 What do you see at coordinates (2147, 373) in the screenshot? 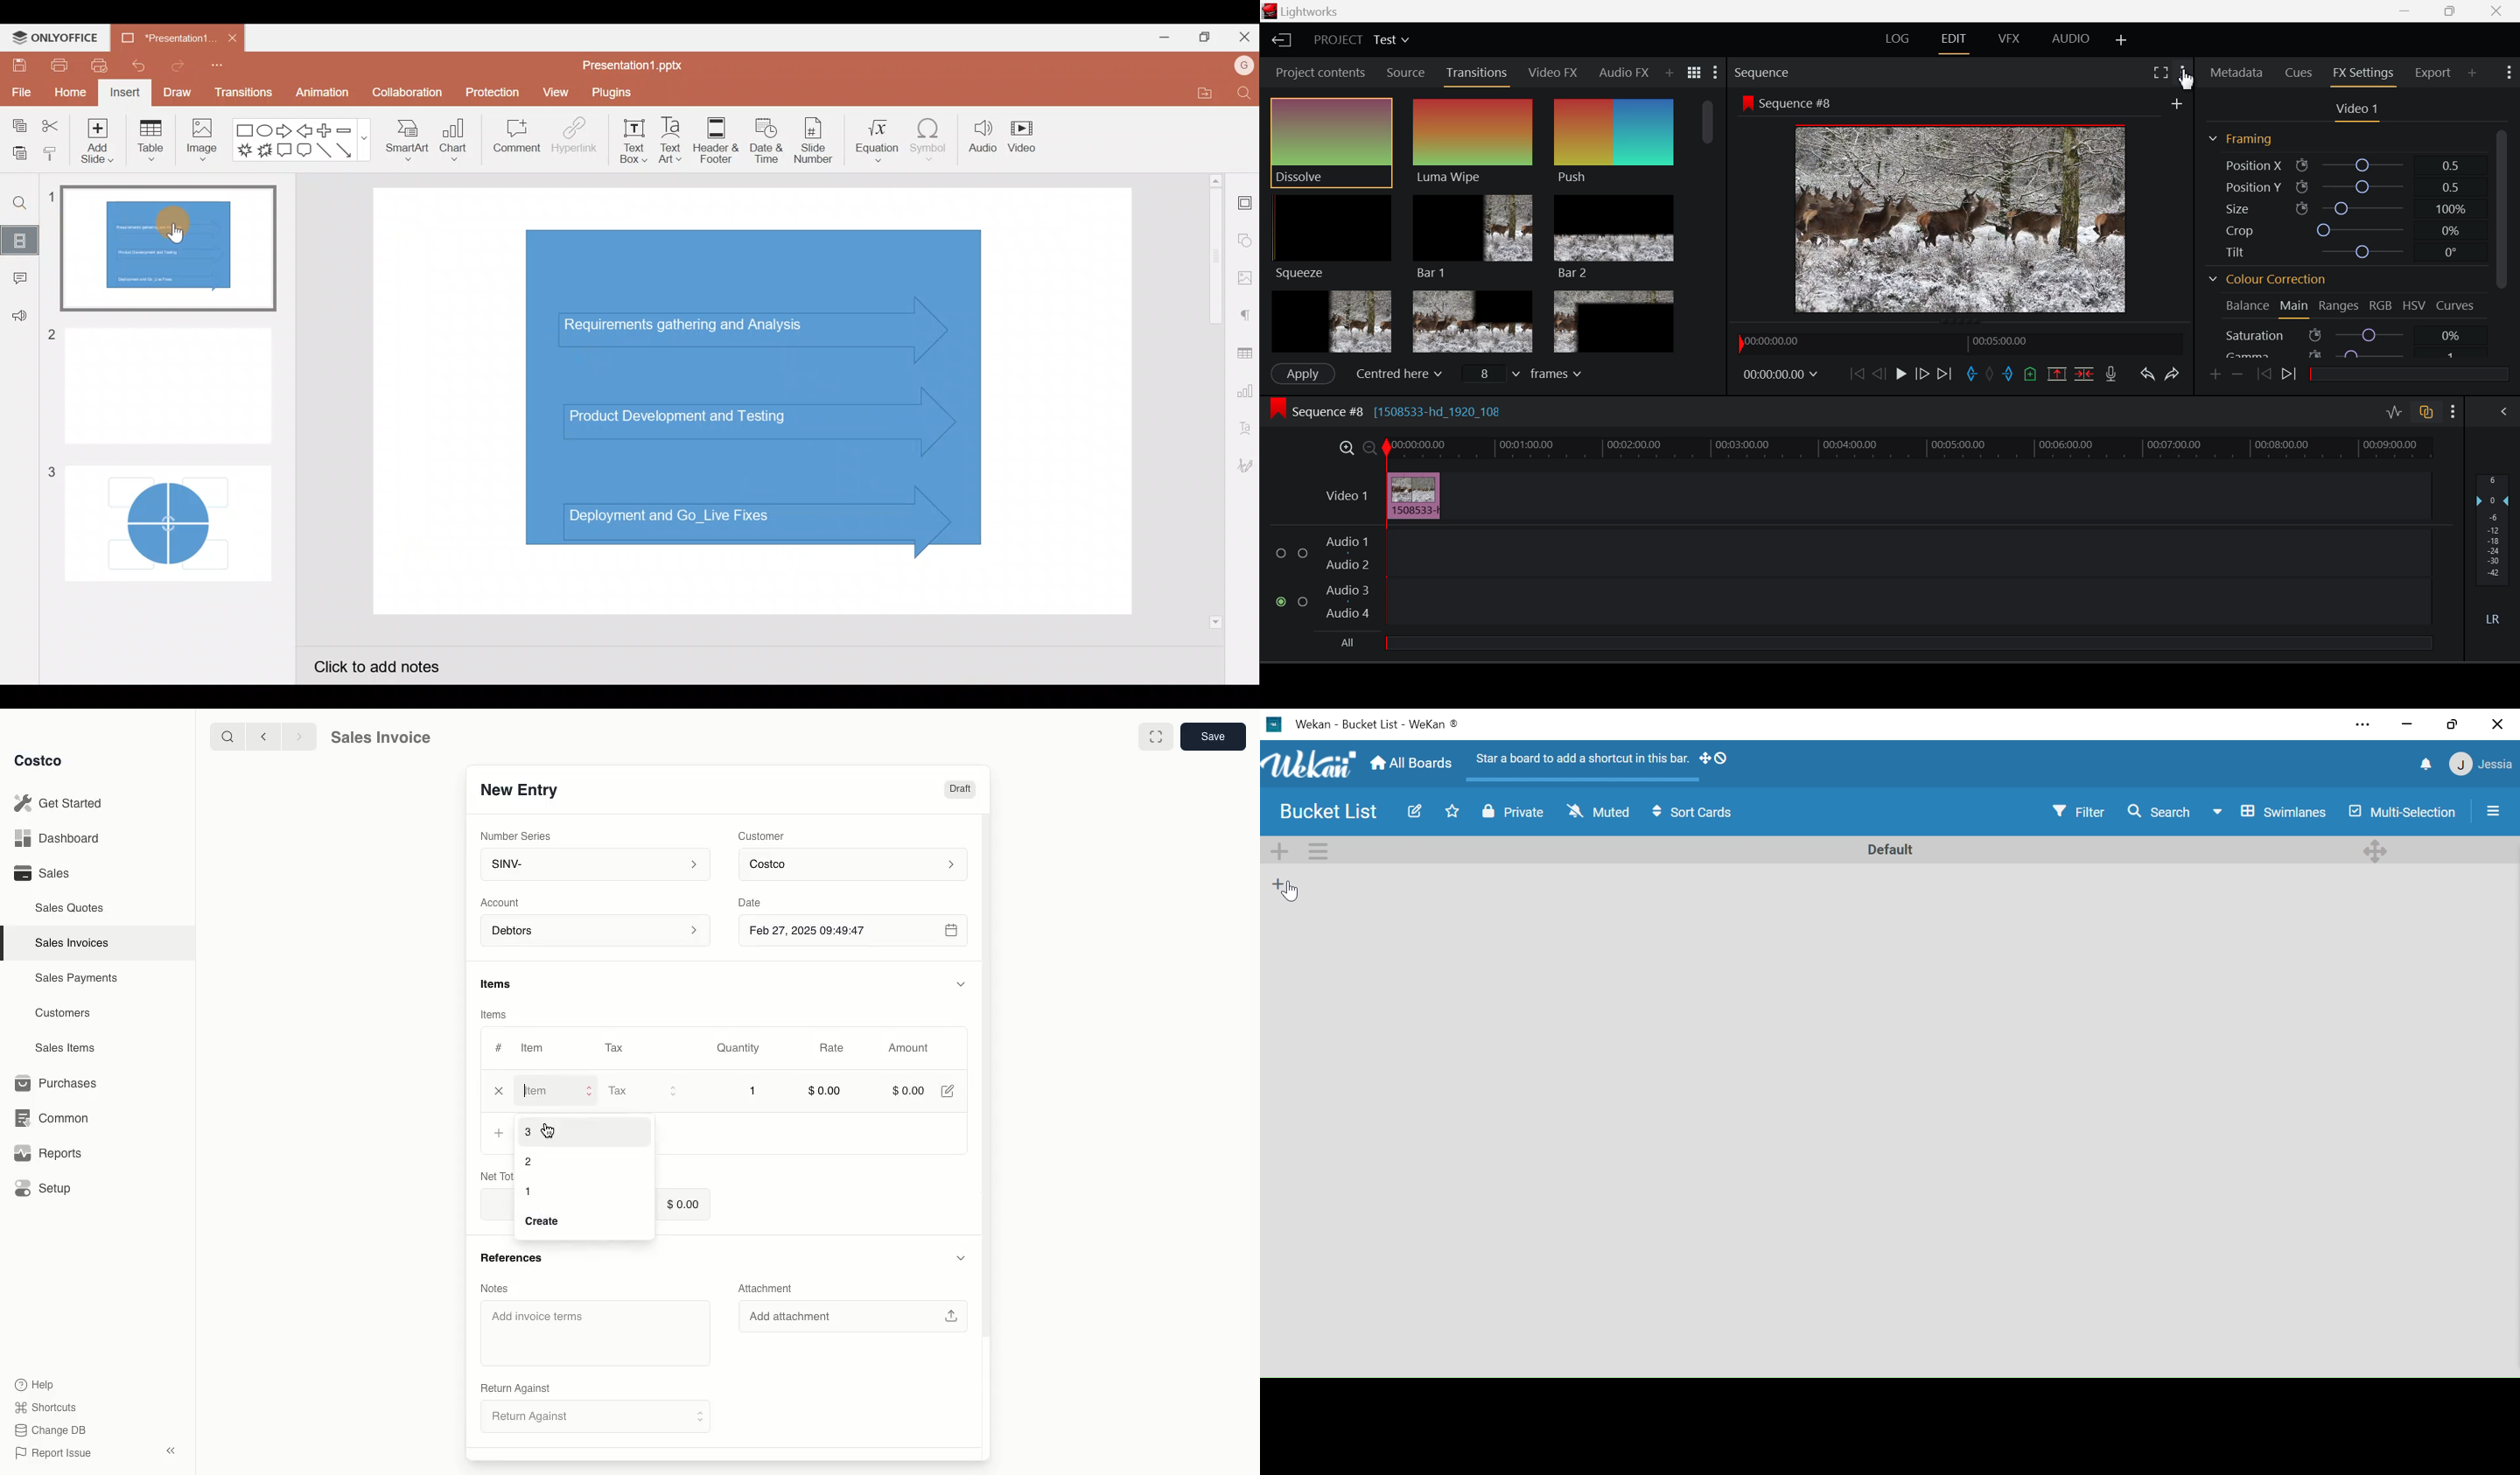
I see `Undo` at bounding box center [2147, 373].